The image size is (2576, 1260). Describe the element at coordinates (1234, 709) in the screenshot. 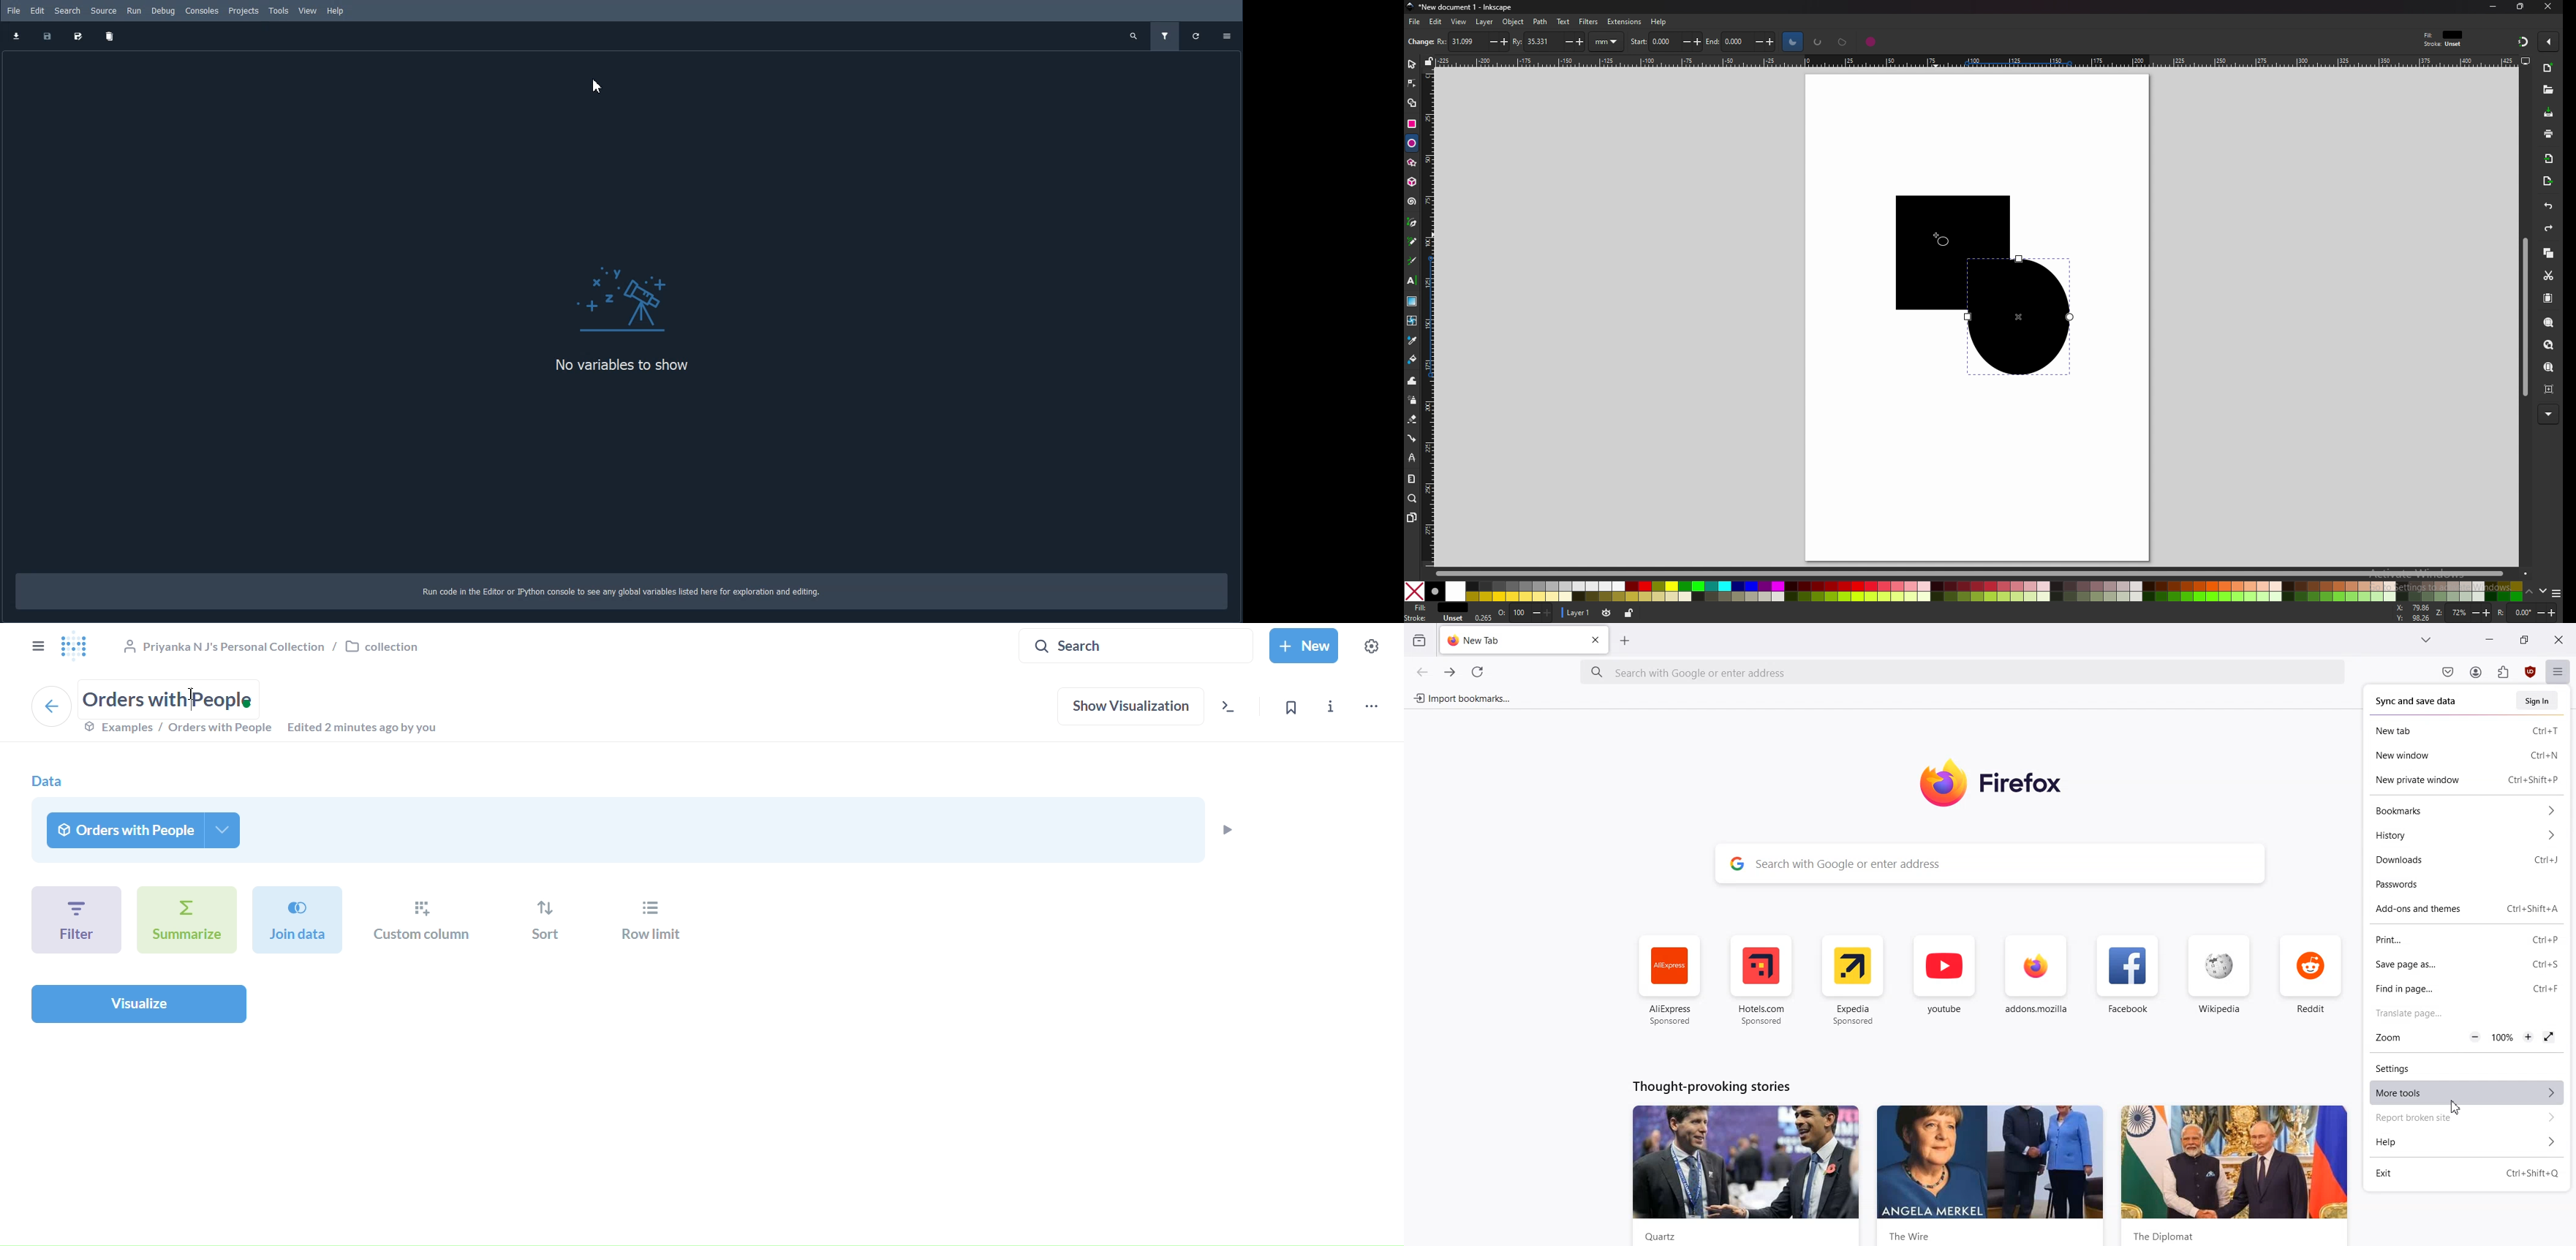

I see `view the sql` at that location.